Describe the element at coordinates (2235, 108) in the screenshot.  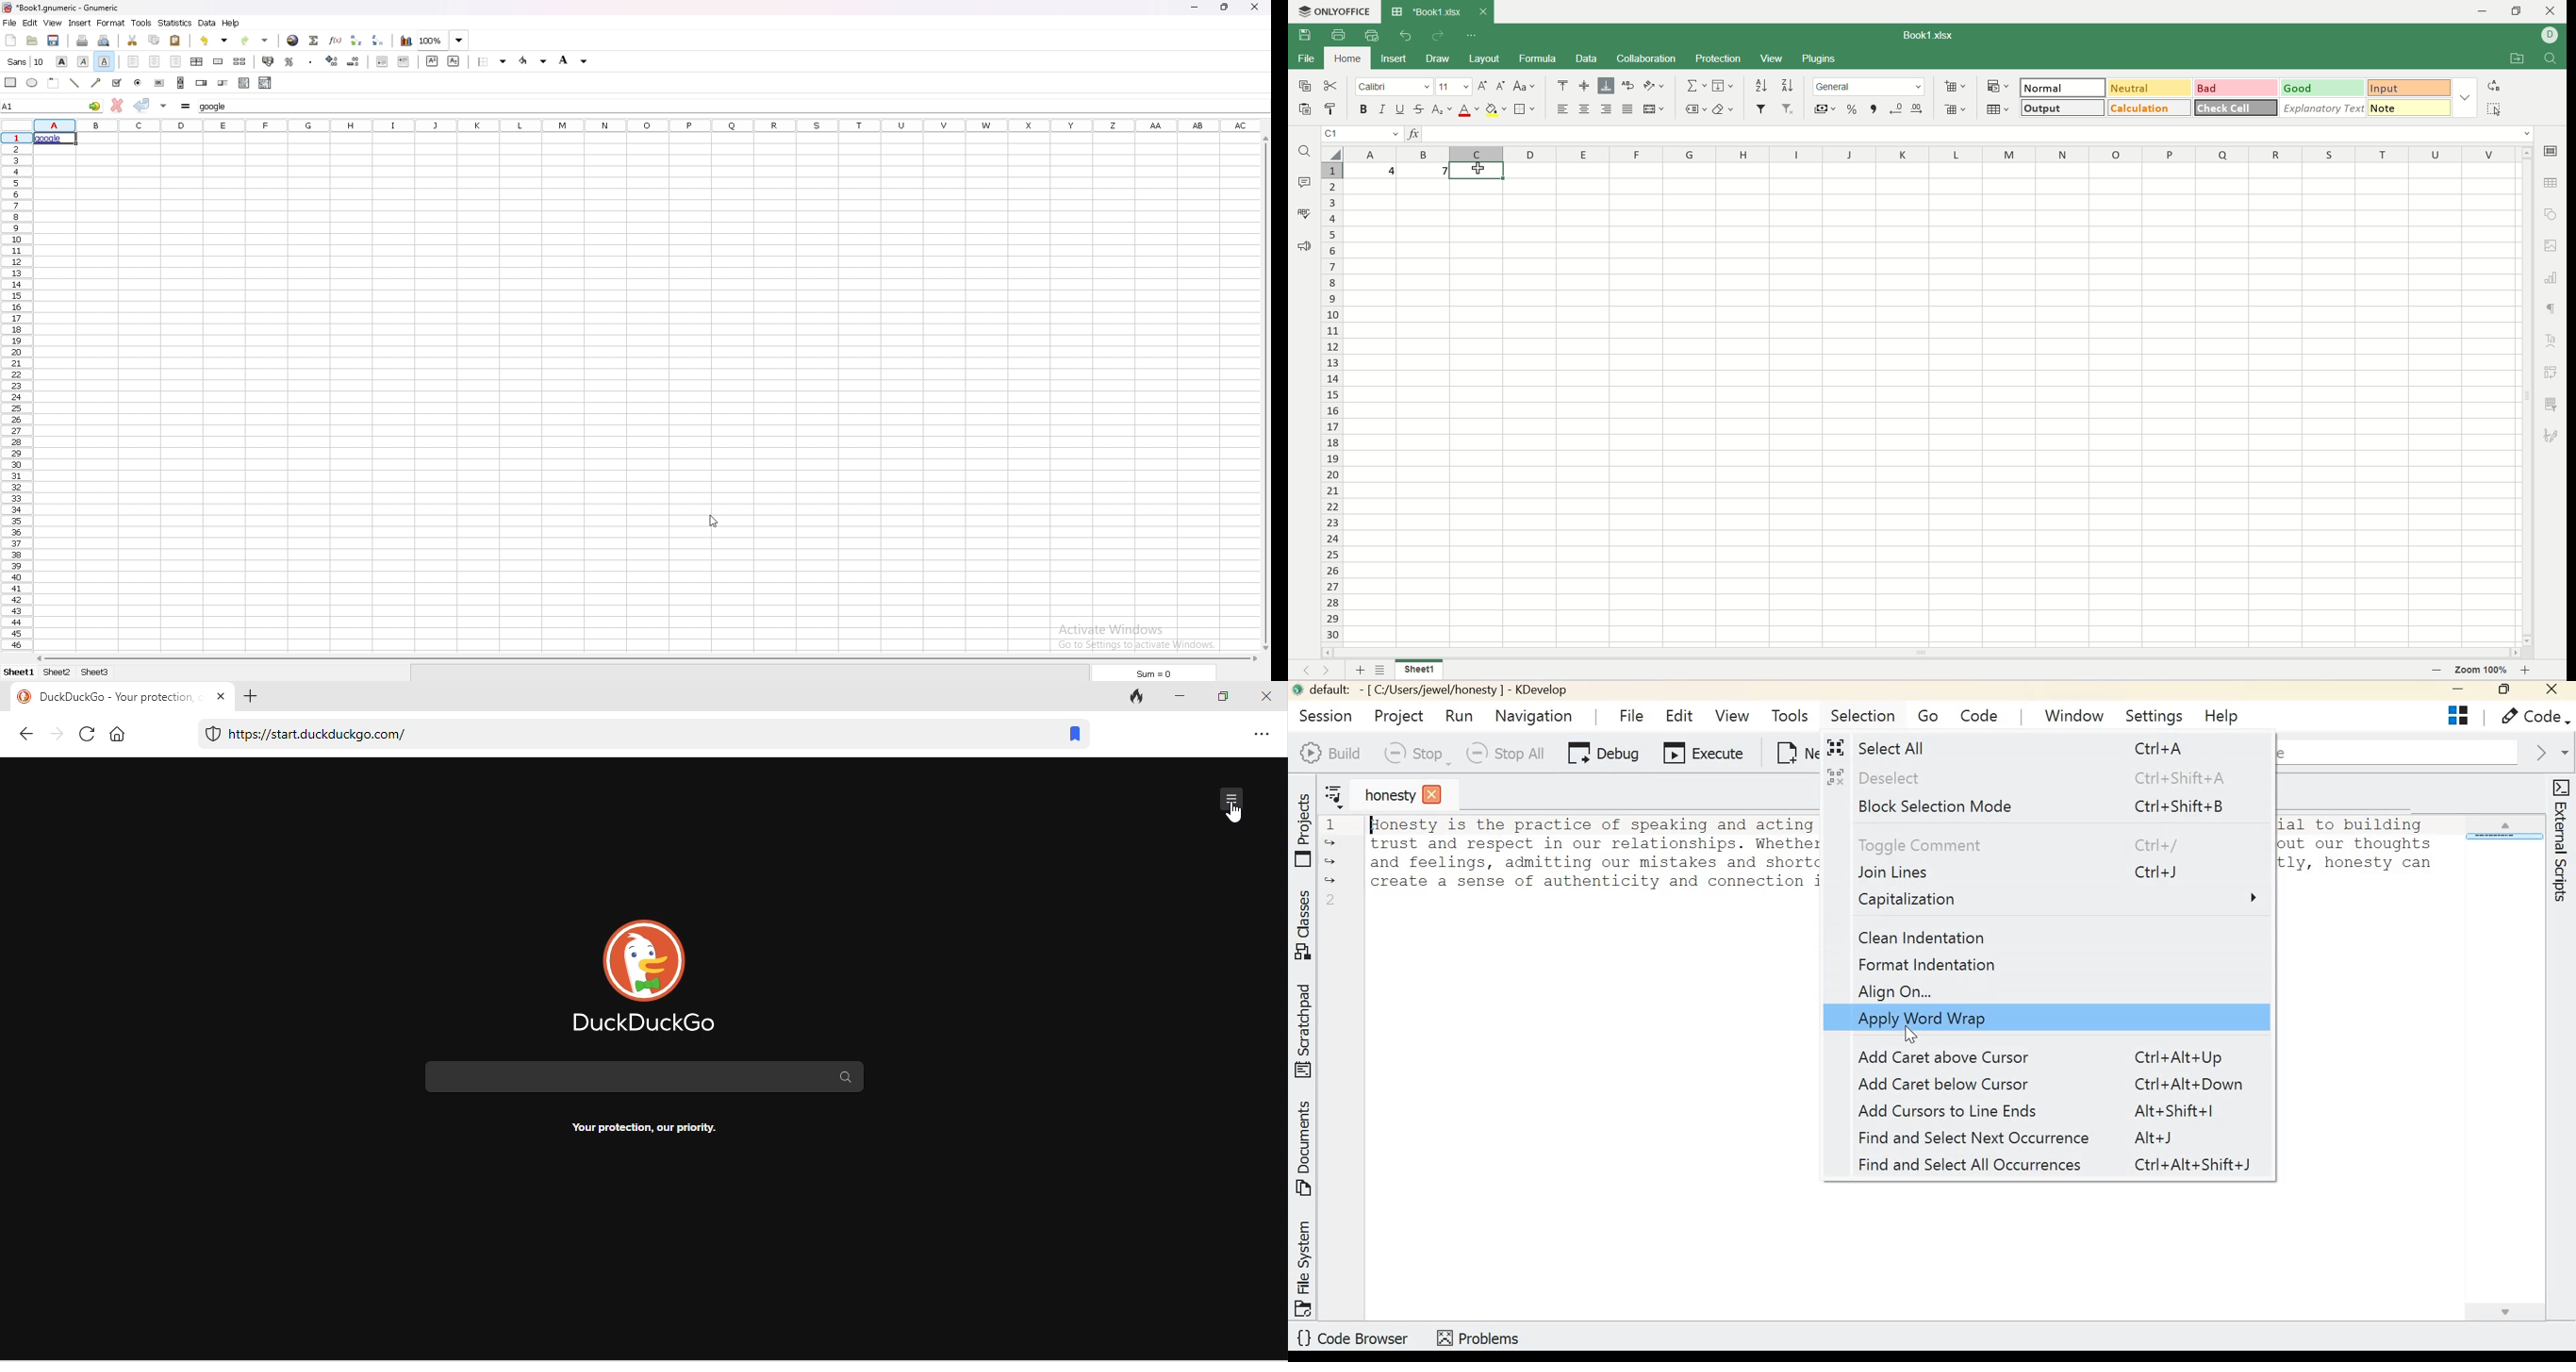
I see `check cell` at that location.